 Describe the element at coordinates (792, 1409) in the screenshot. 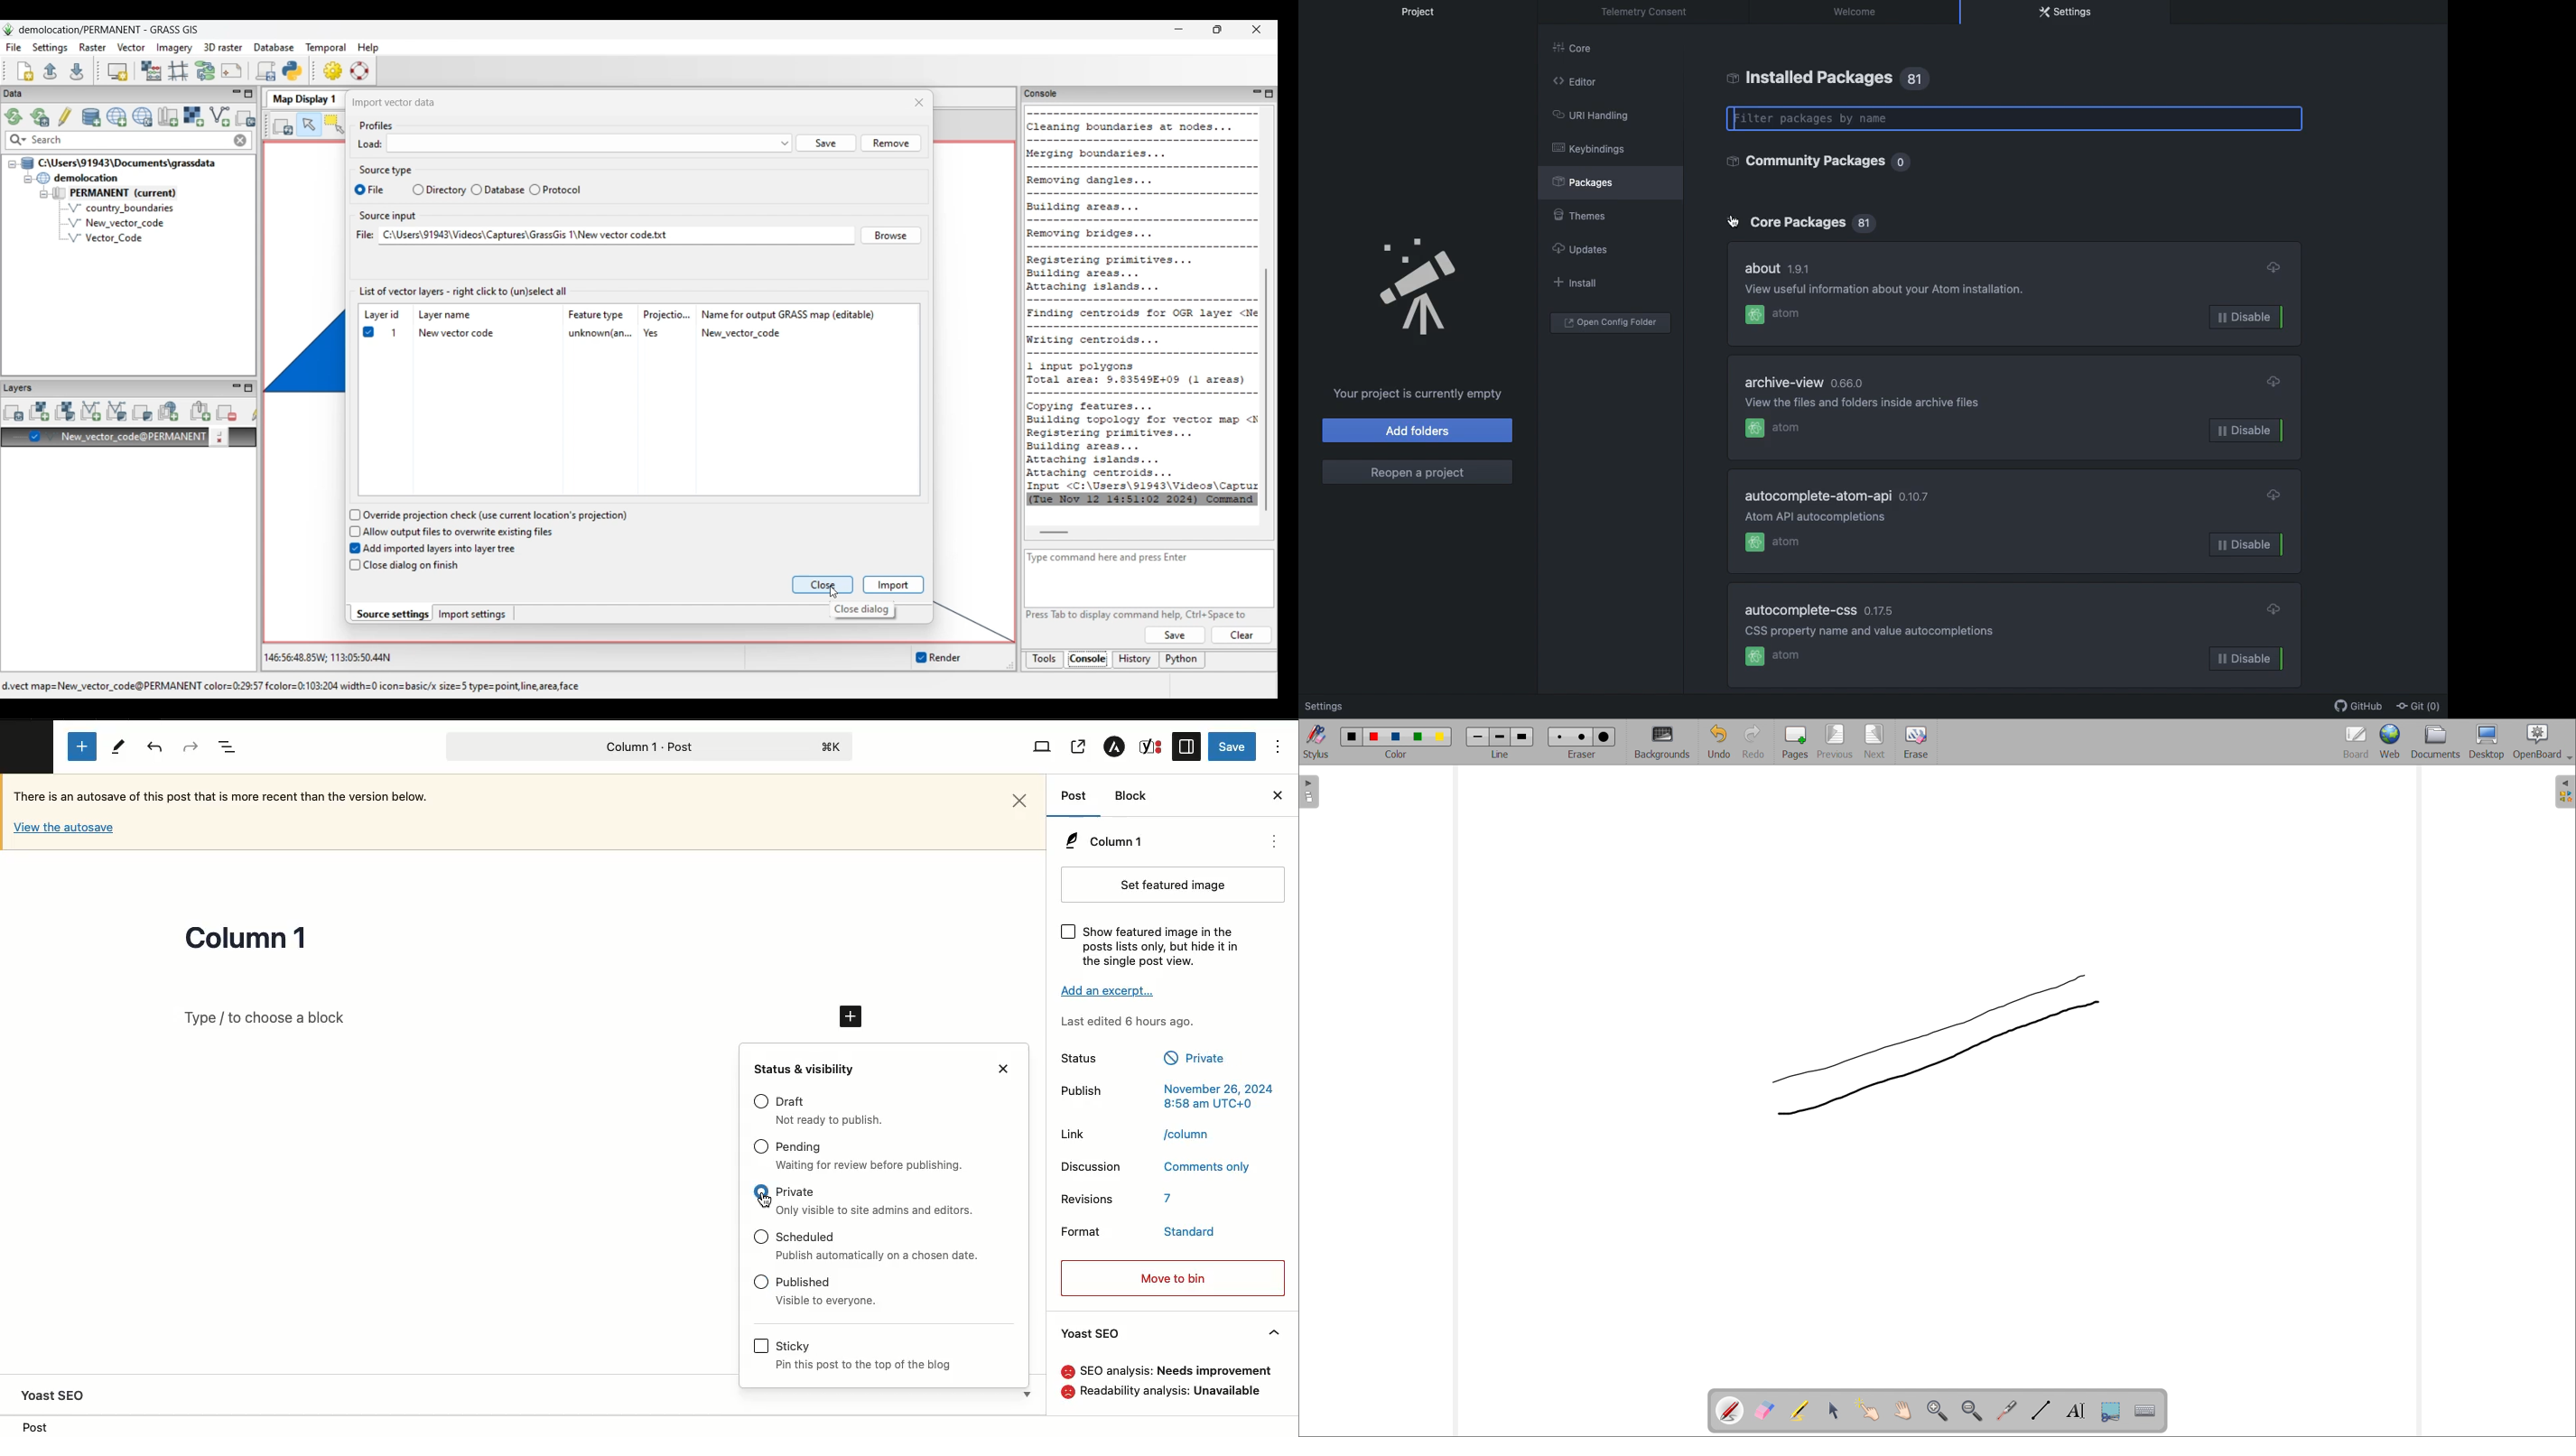

I see `Sticky` at that location.